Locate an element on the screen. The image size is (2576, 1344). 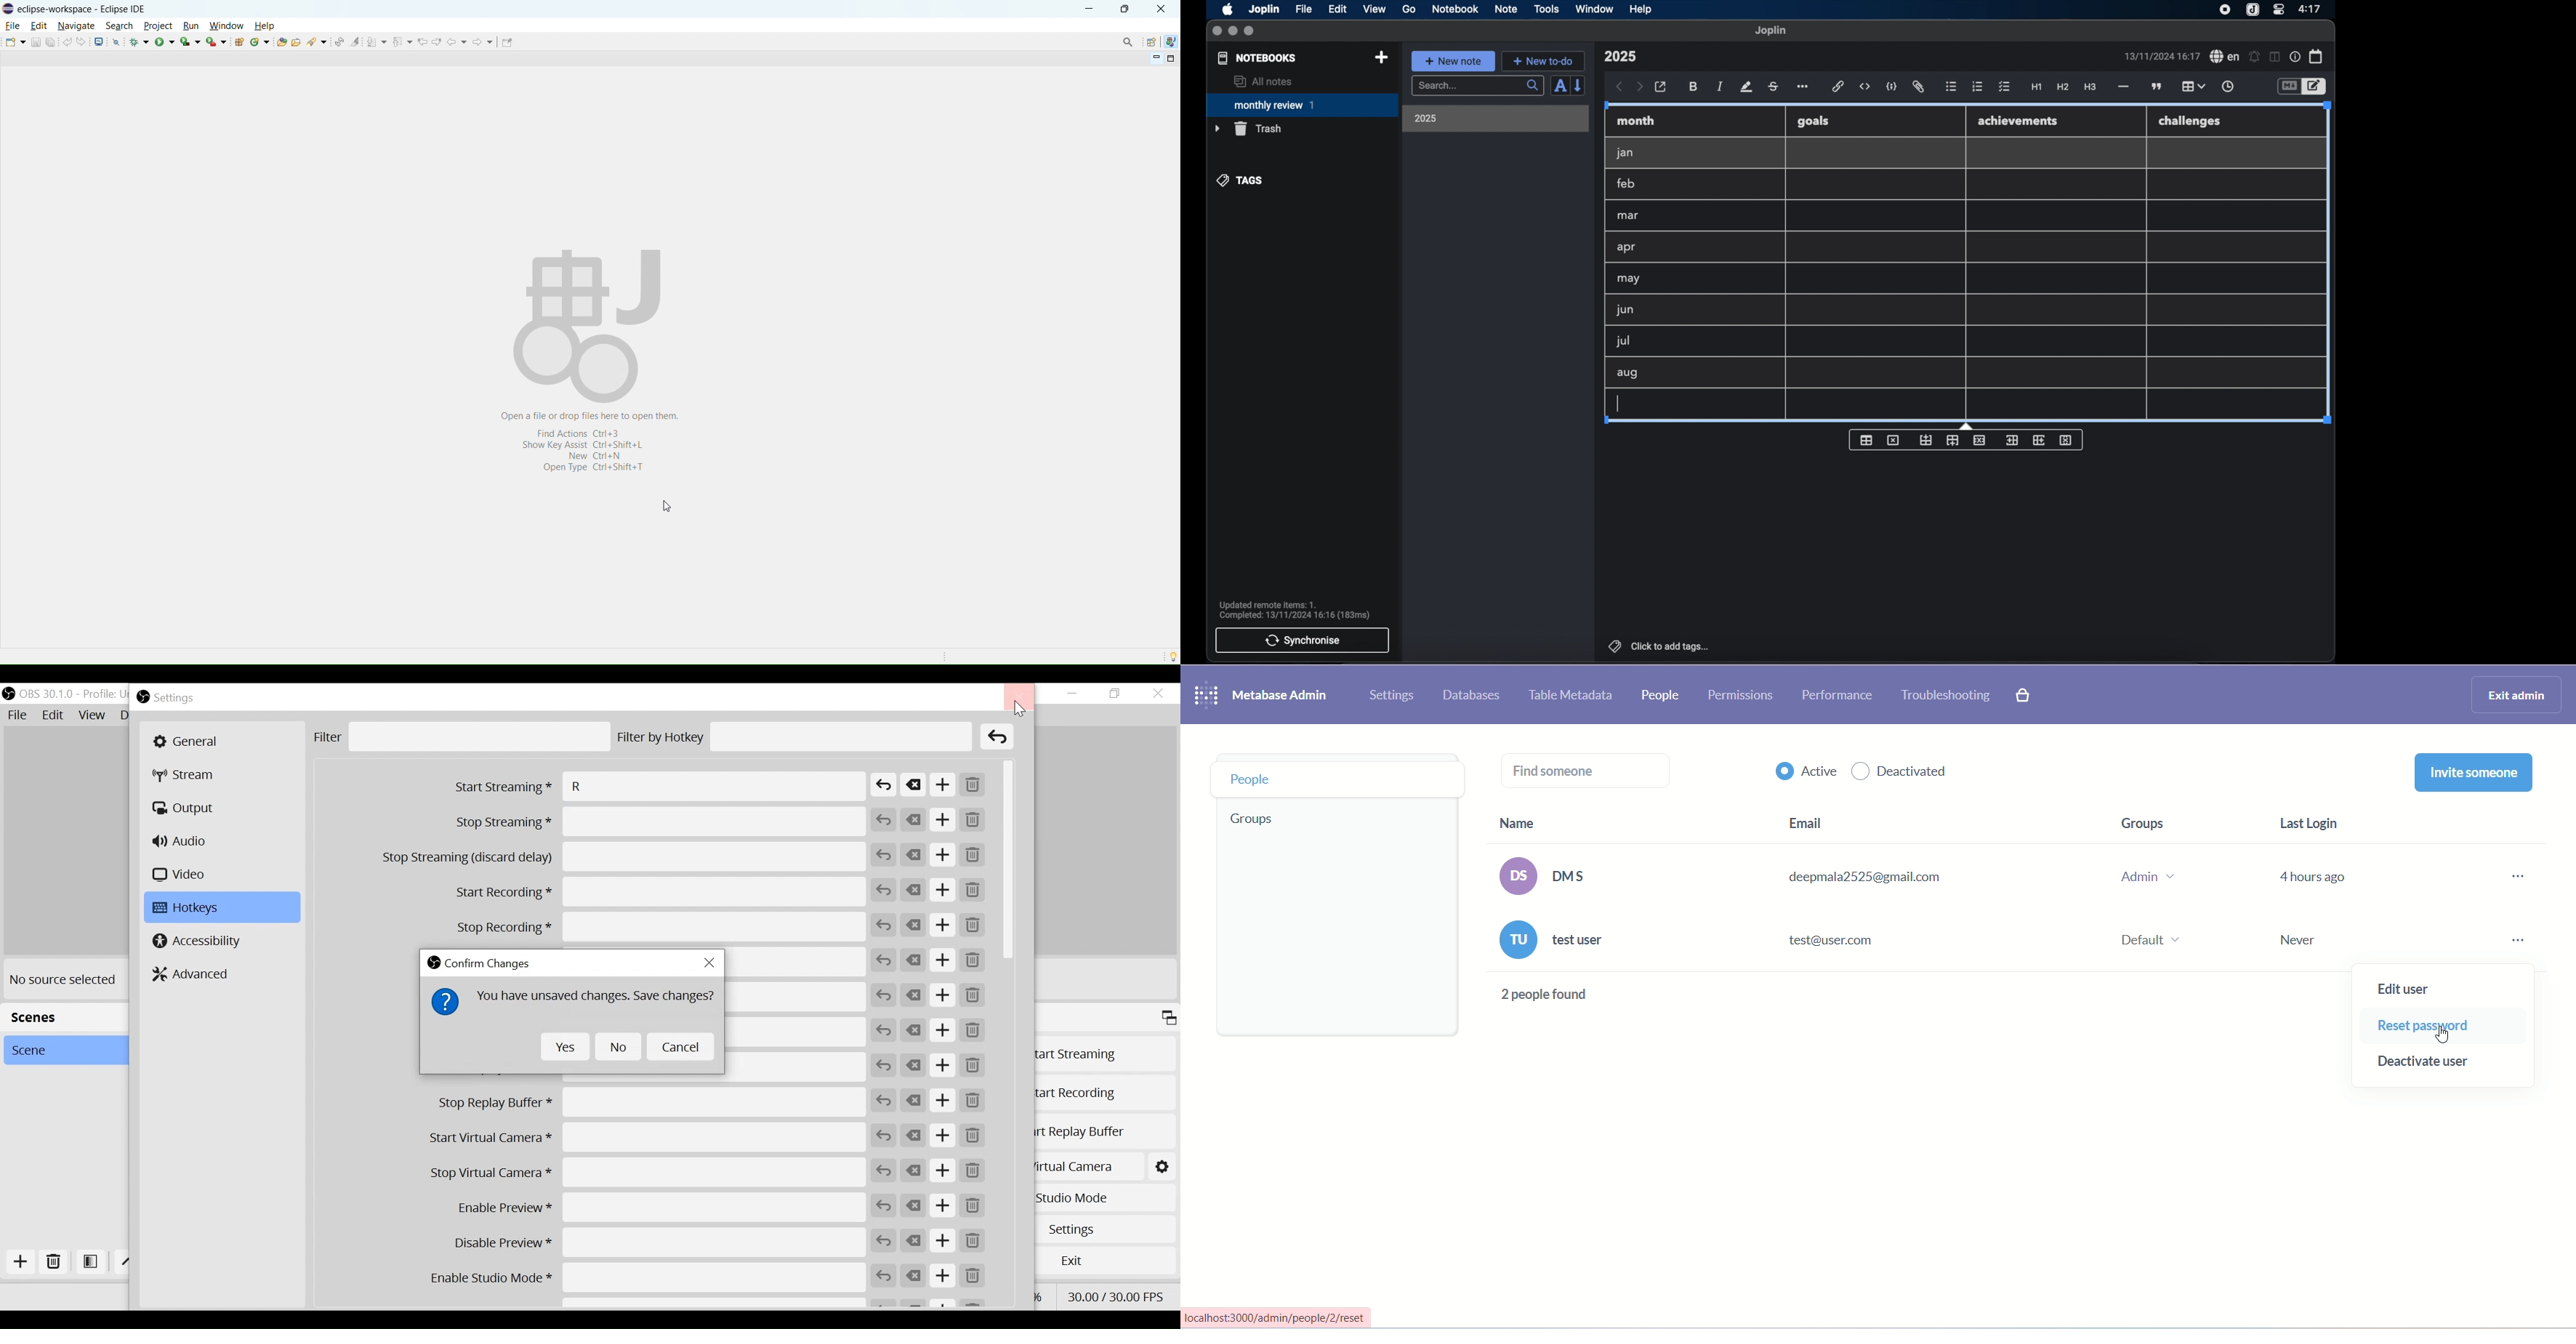
spel check is located at coordinates (2226, 57).